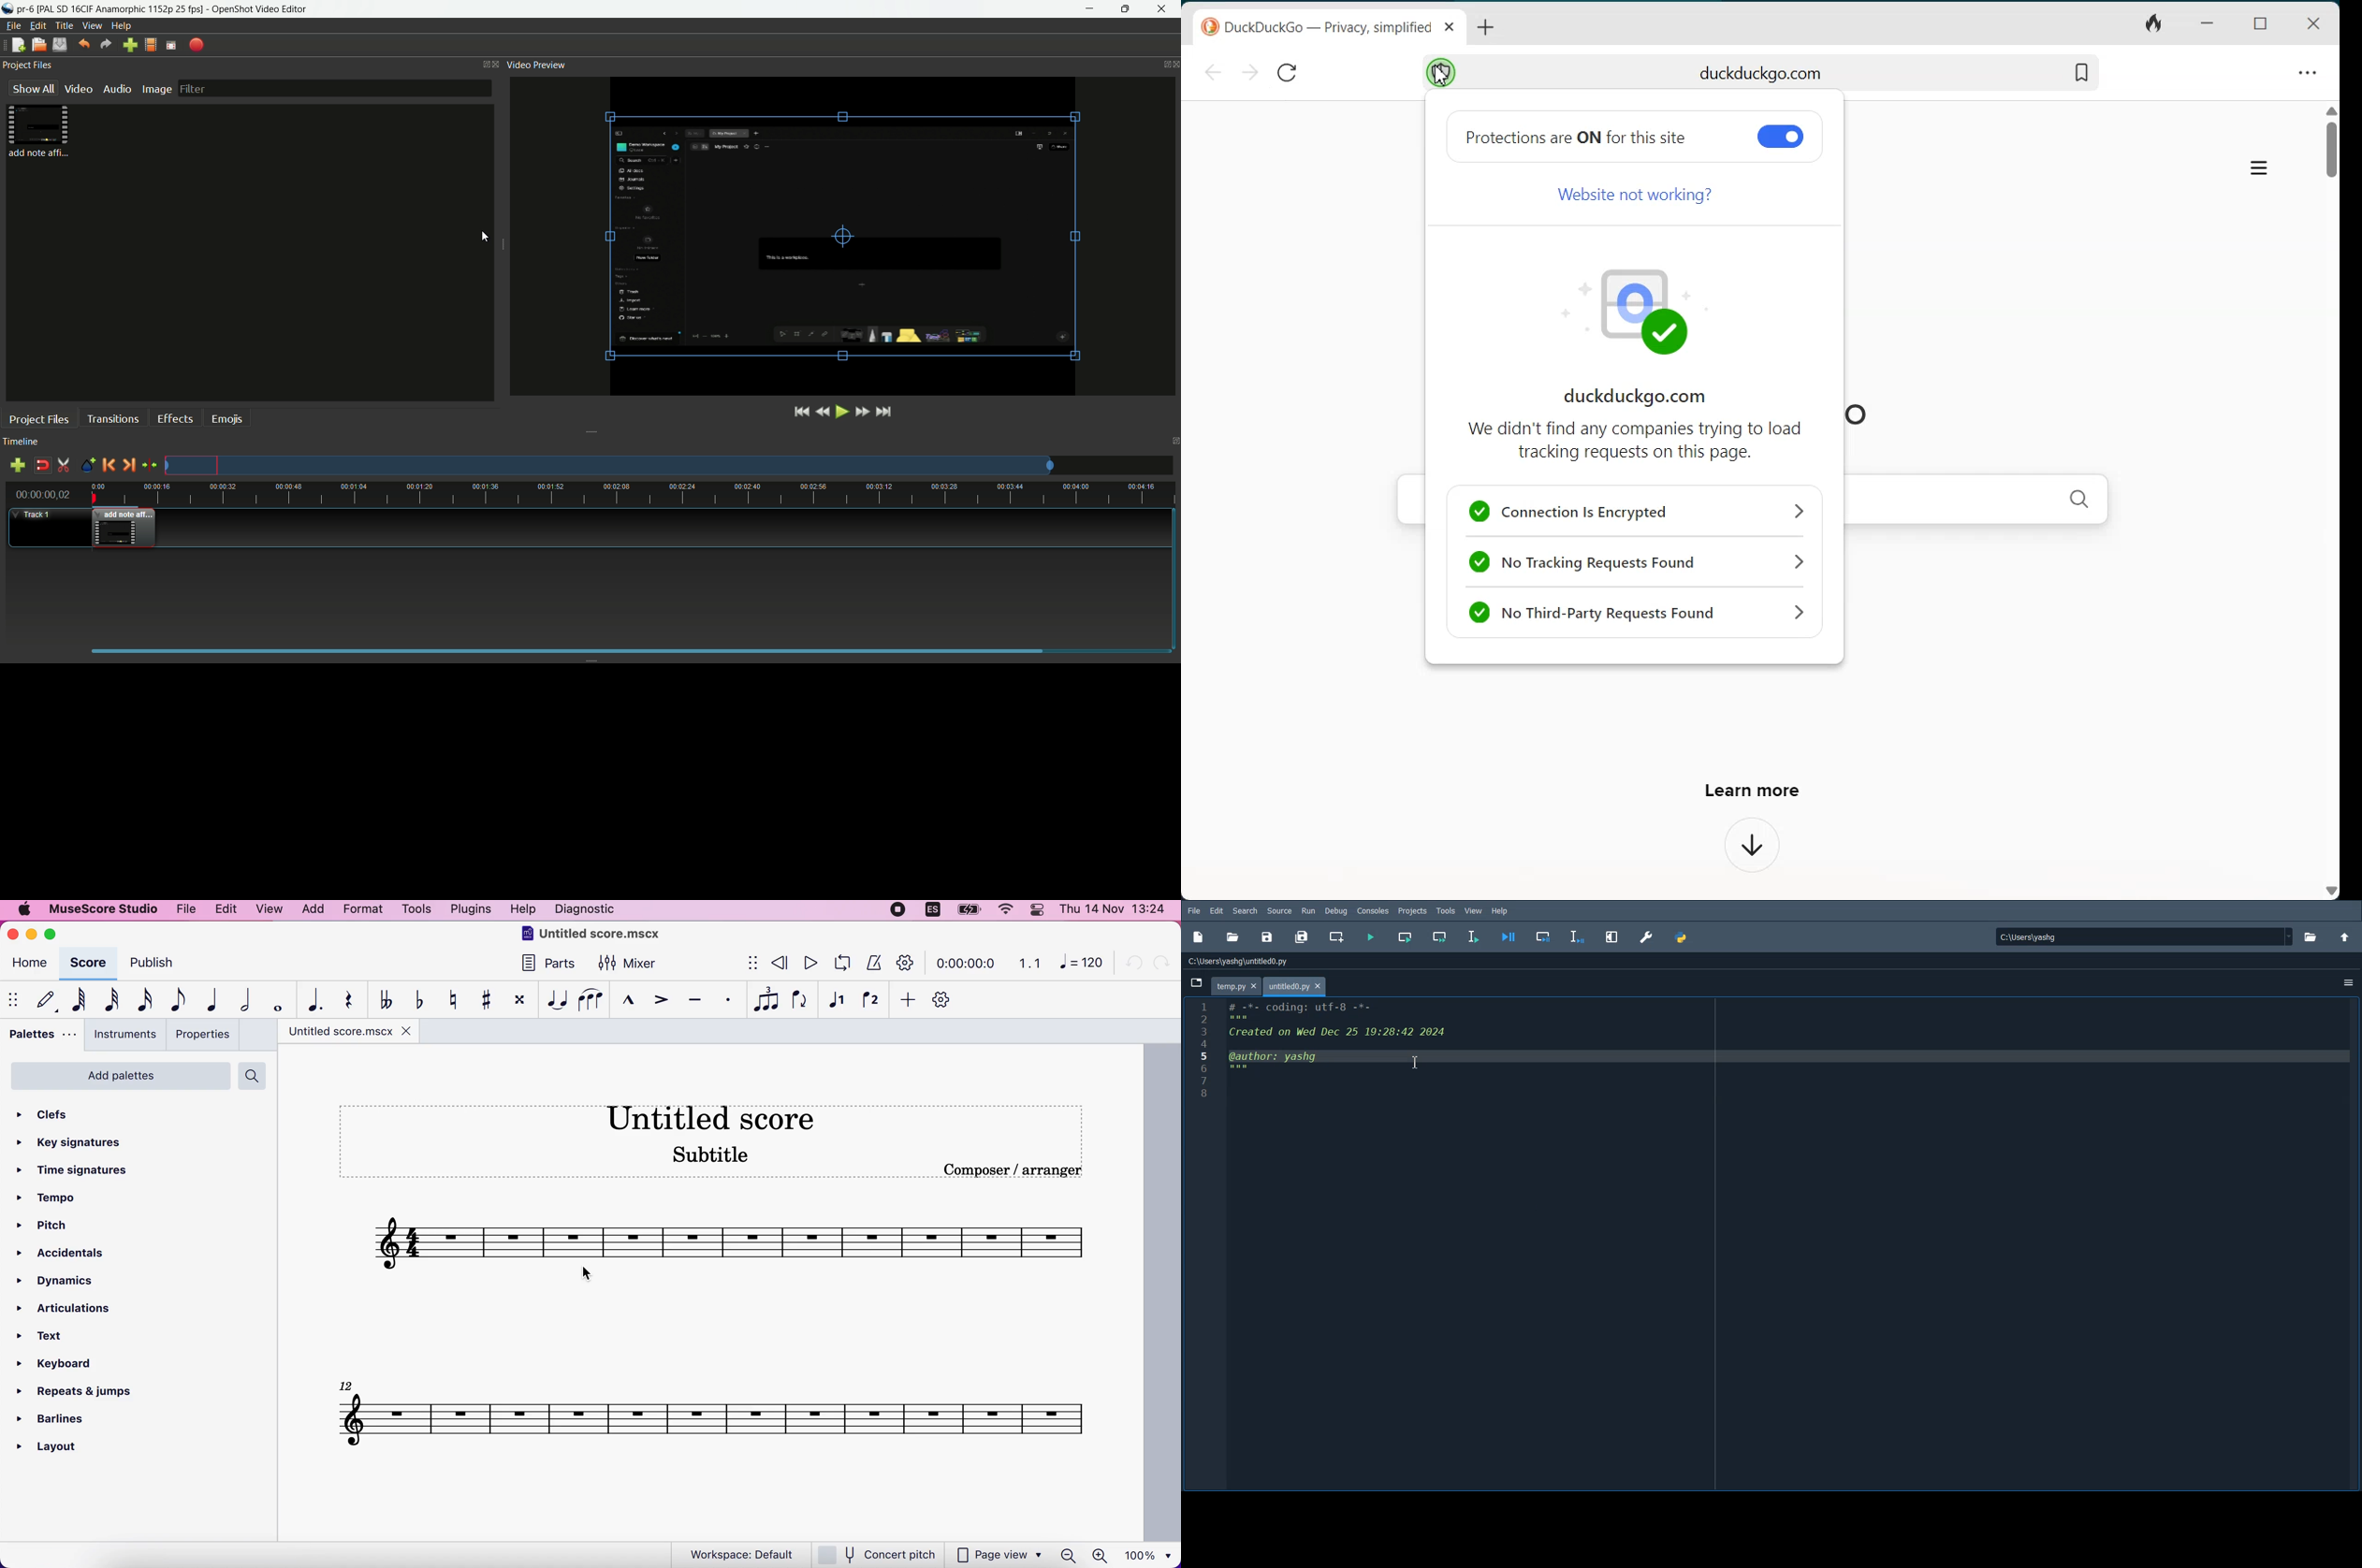  What do you see at coordinates (1102, 1556) in the screenshot?
I see `zoom in` at bounding box center [1102, 1556].